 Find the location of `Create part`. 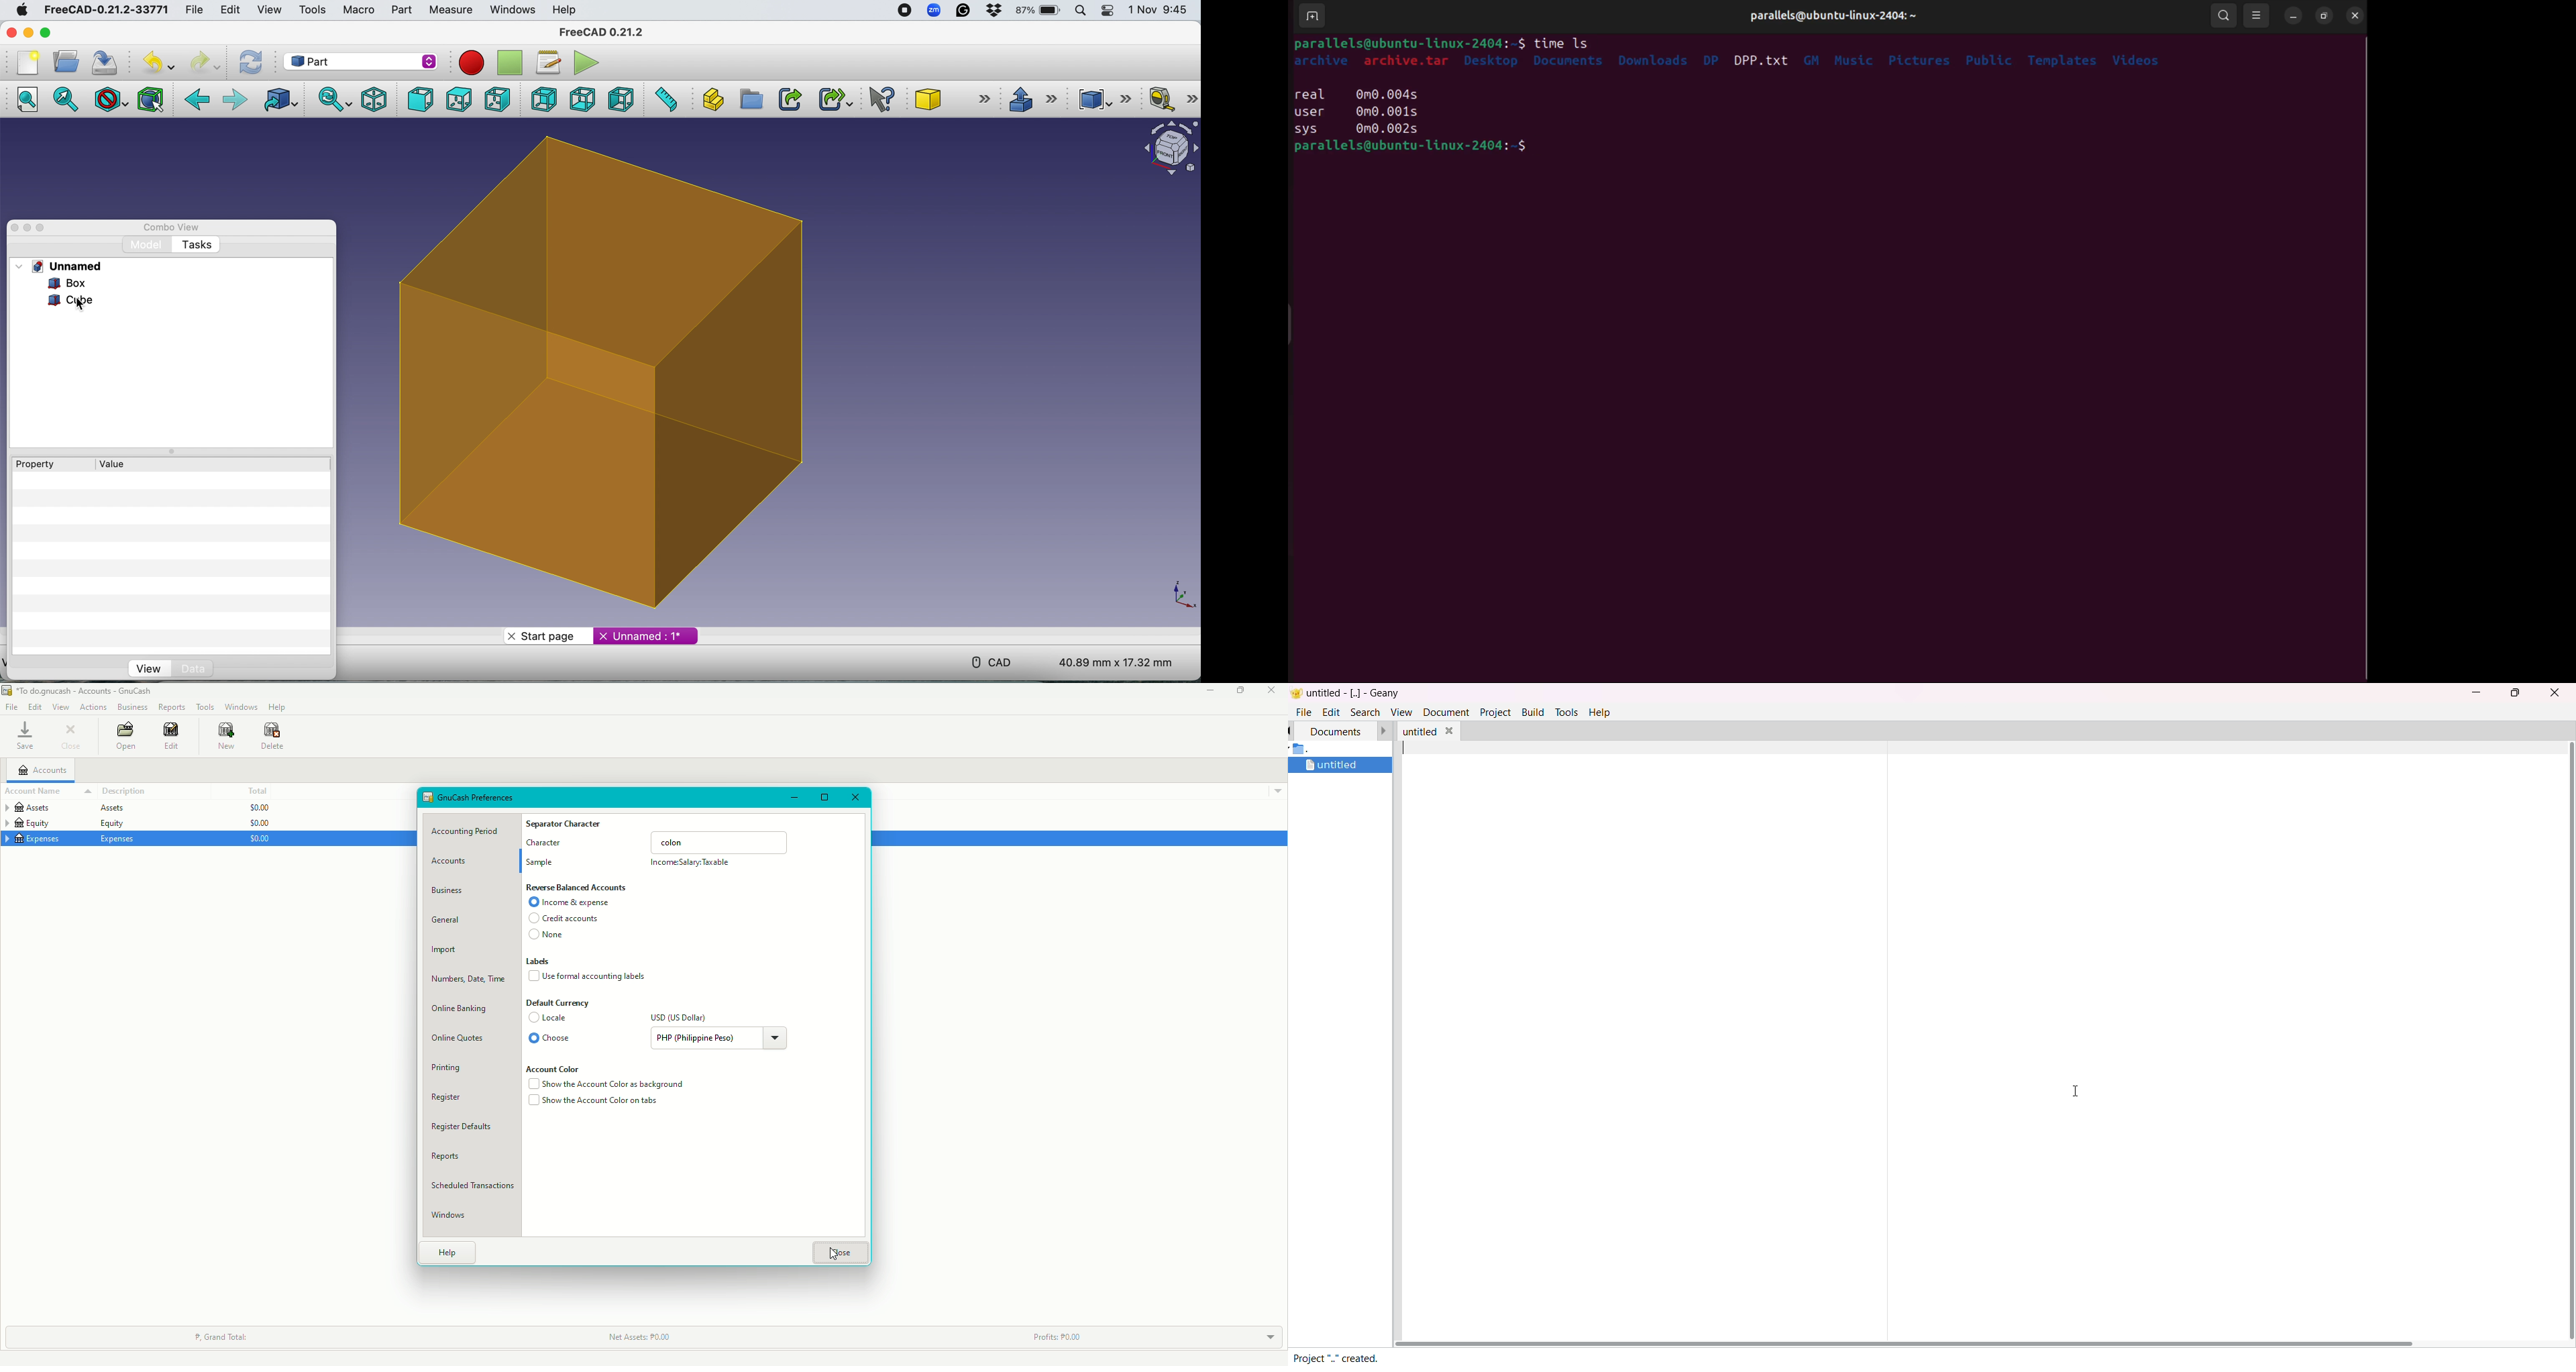

Create part is located at coordinates (710, 99).